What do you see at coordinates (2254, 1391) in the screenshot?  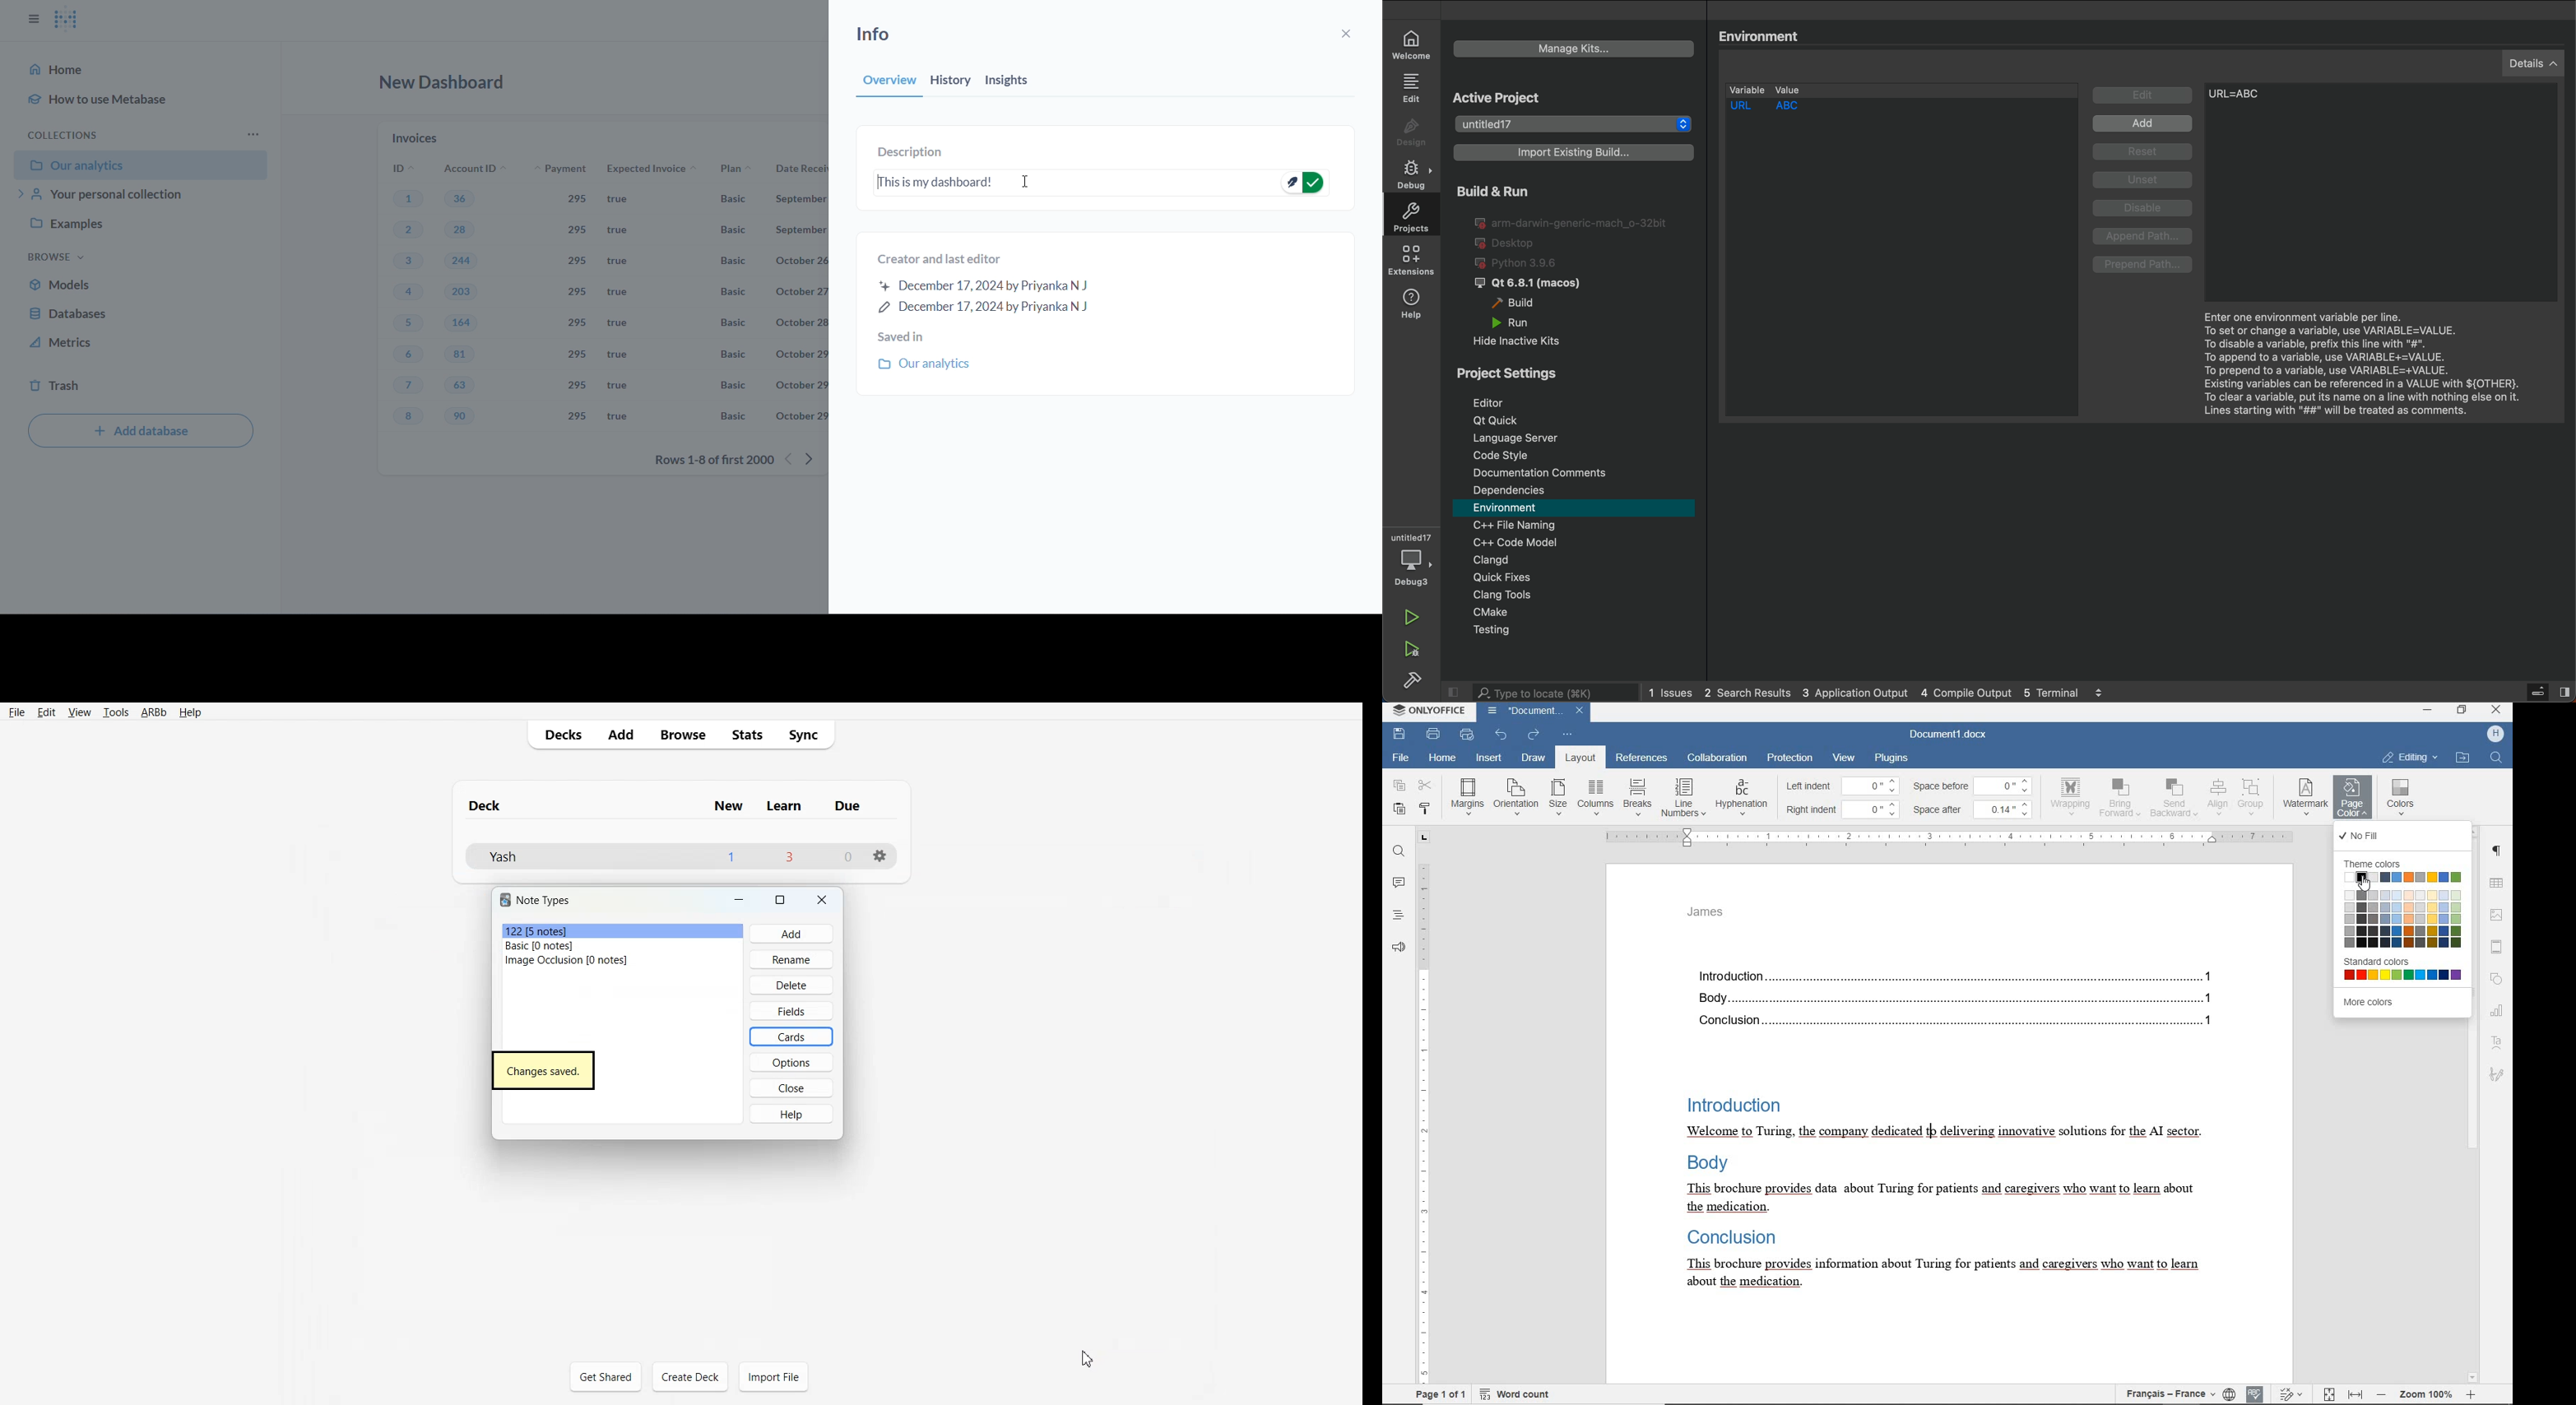 I see `spell checking` at bounding box center [2254, 1391].